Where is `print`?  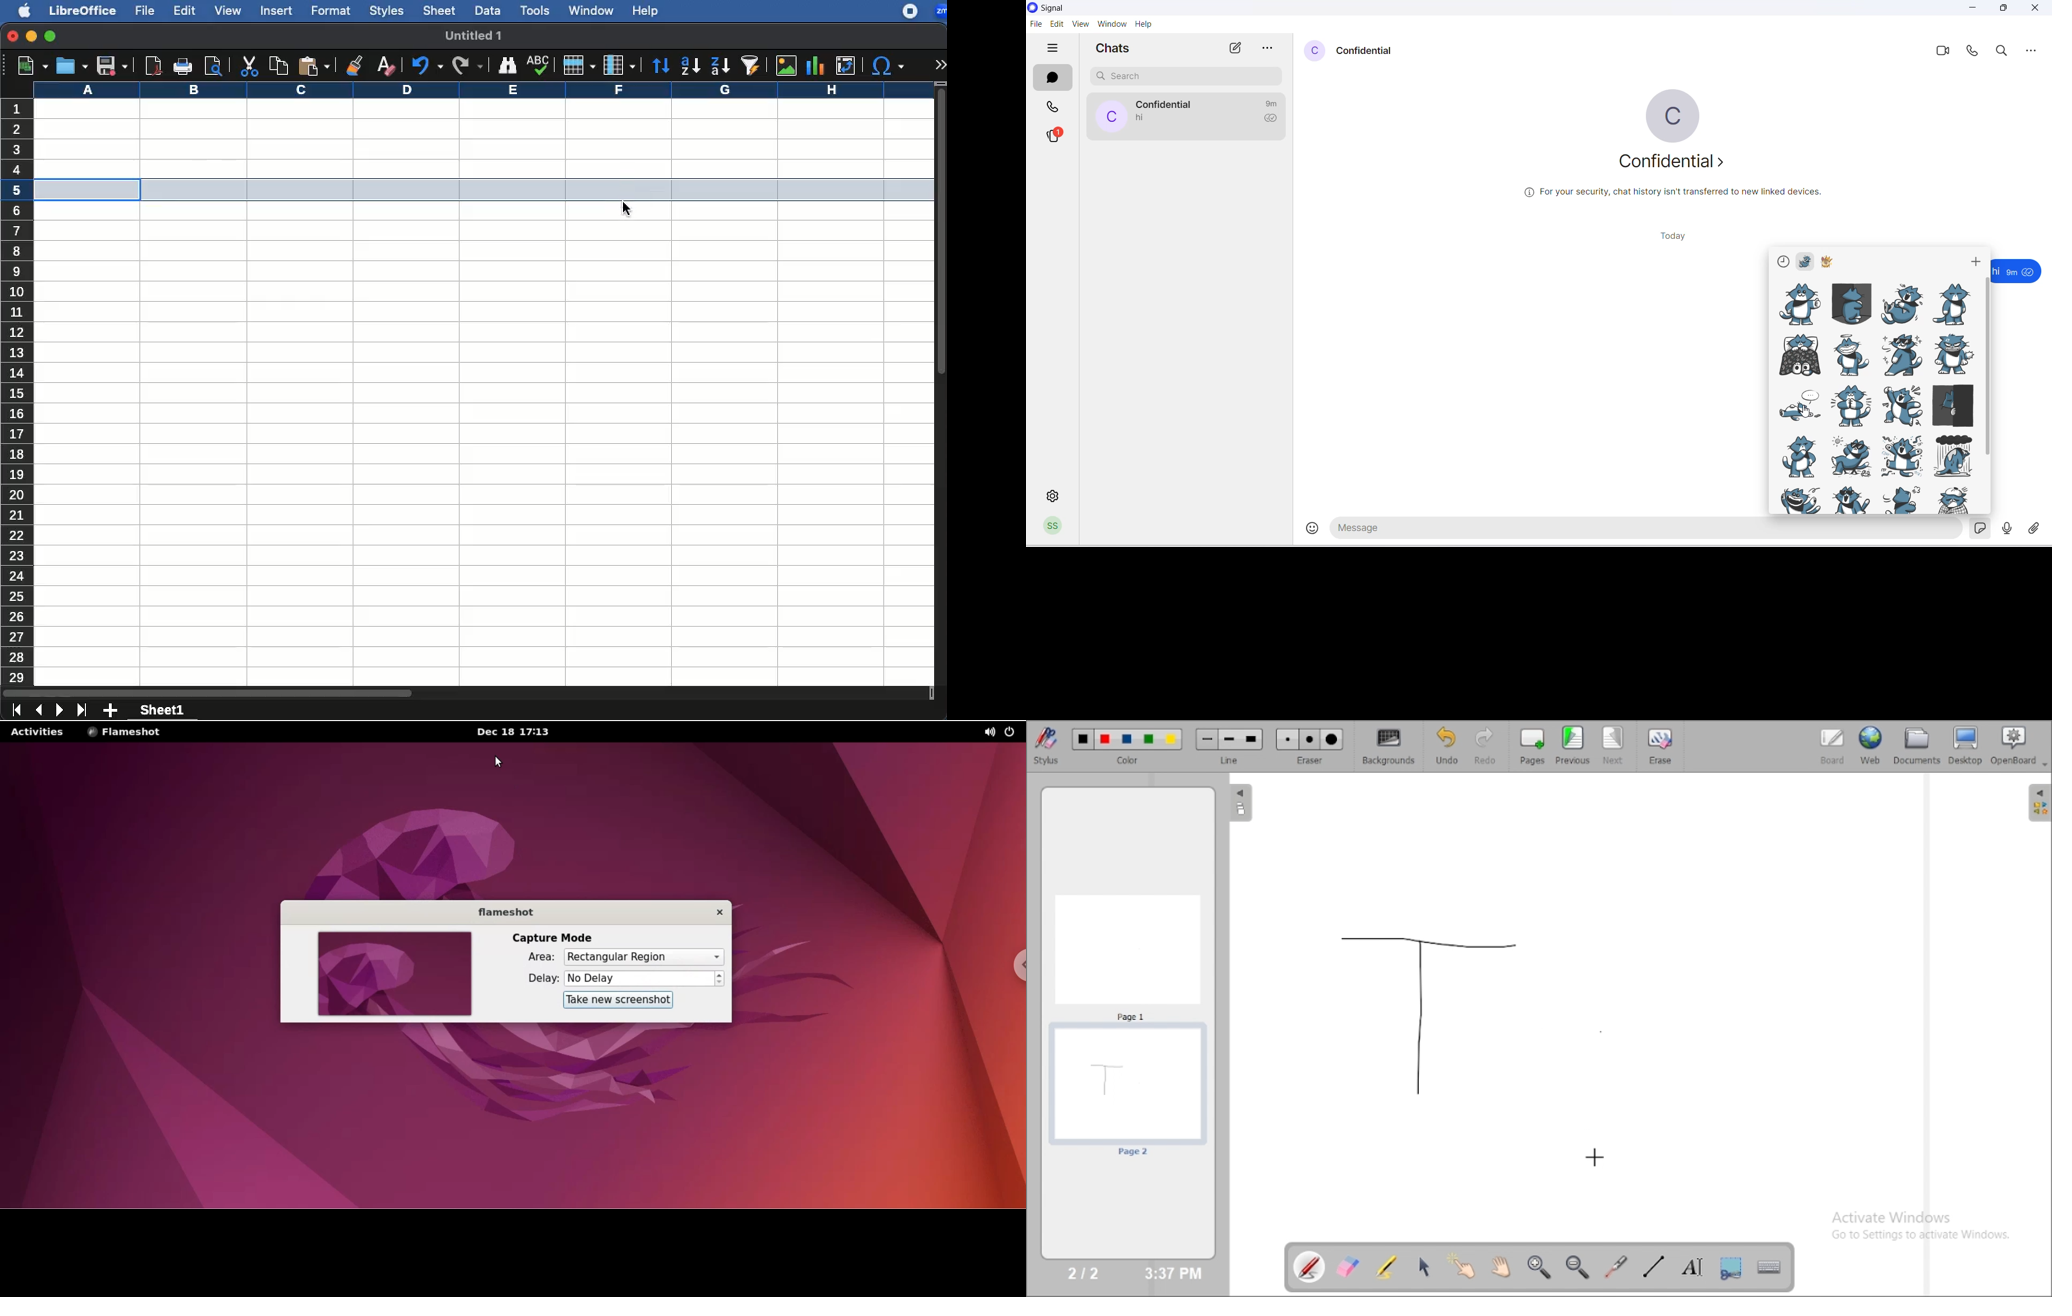 print is located at coordinates (184, 67).